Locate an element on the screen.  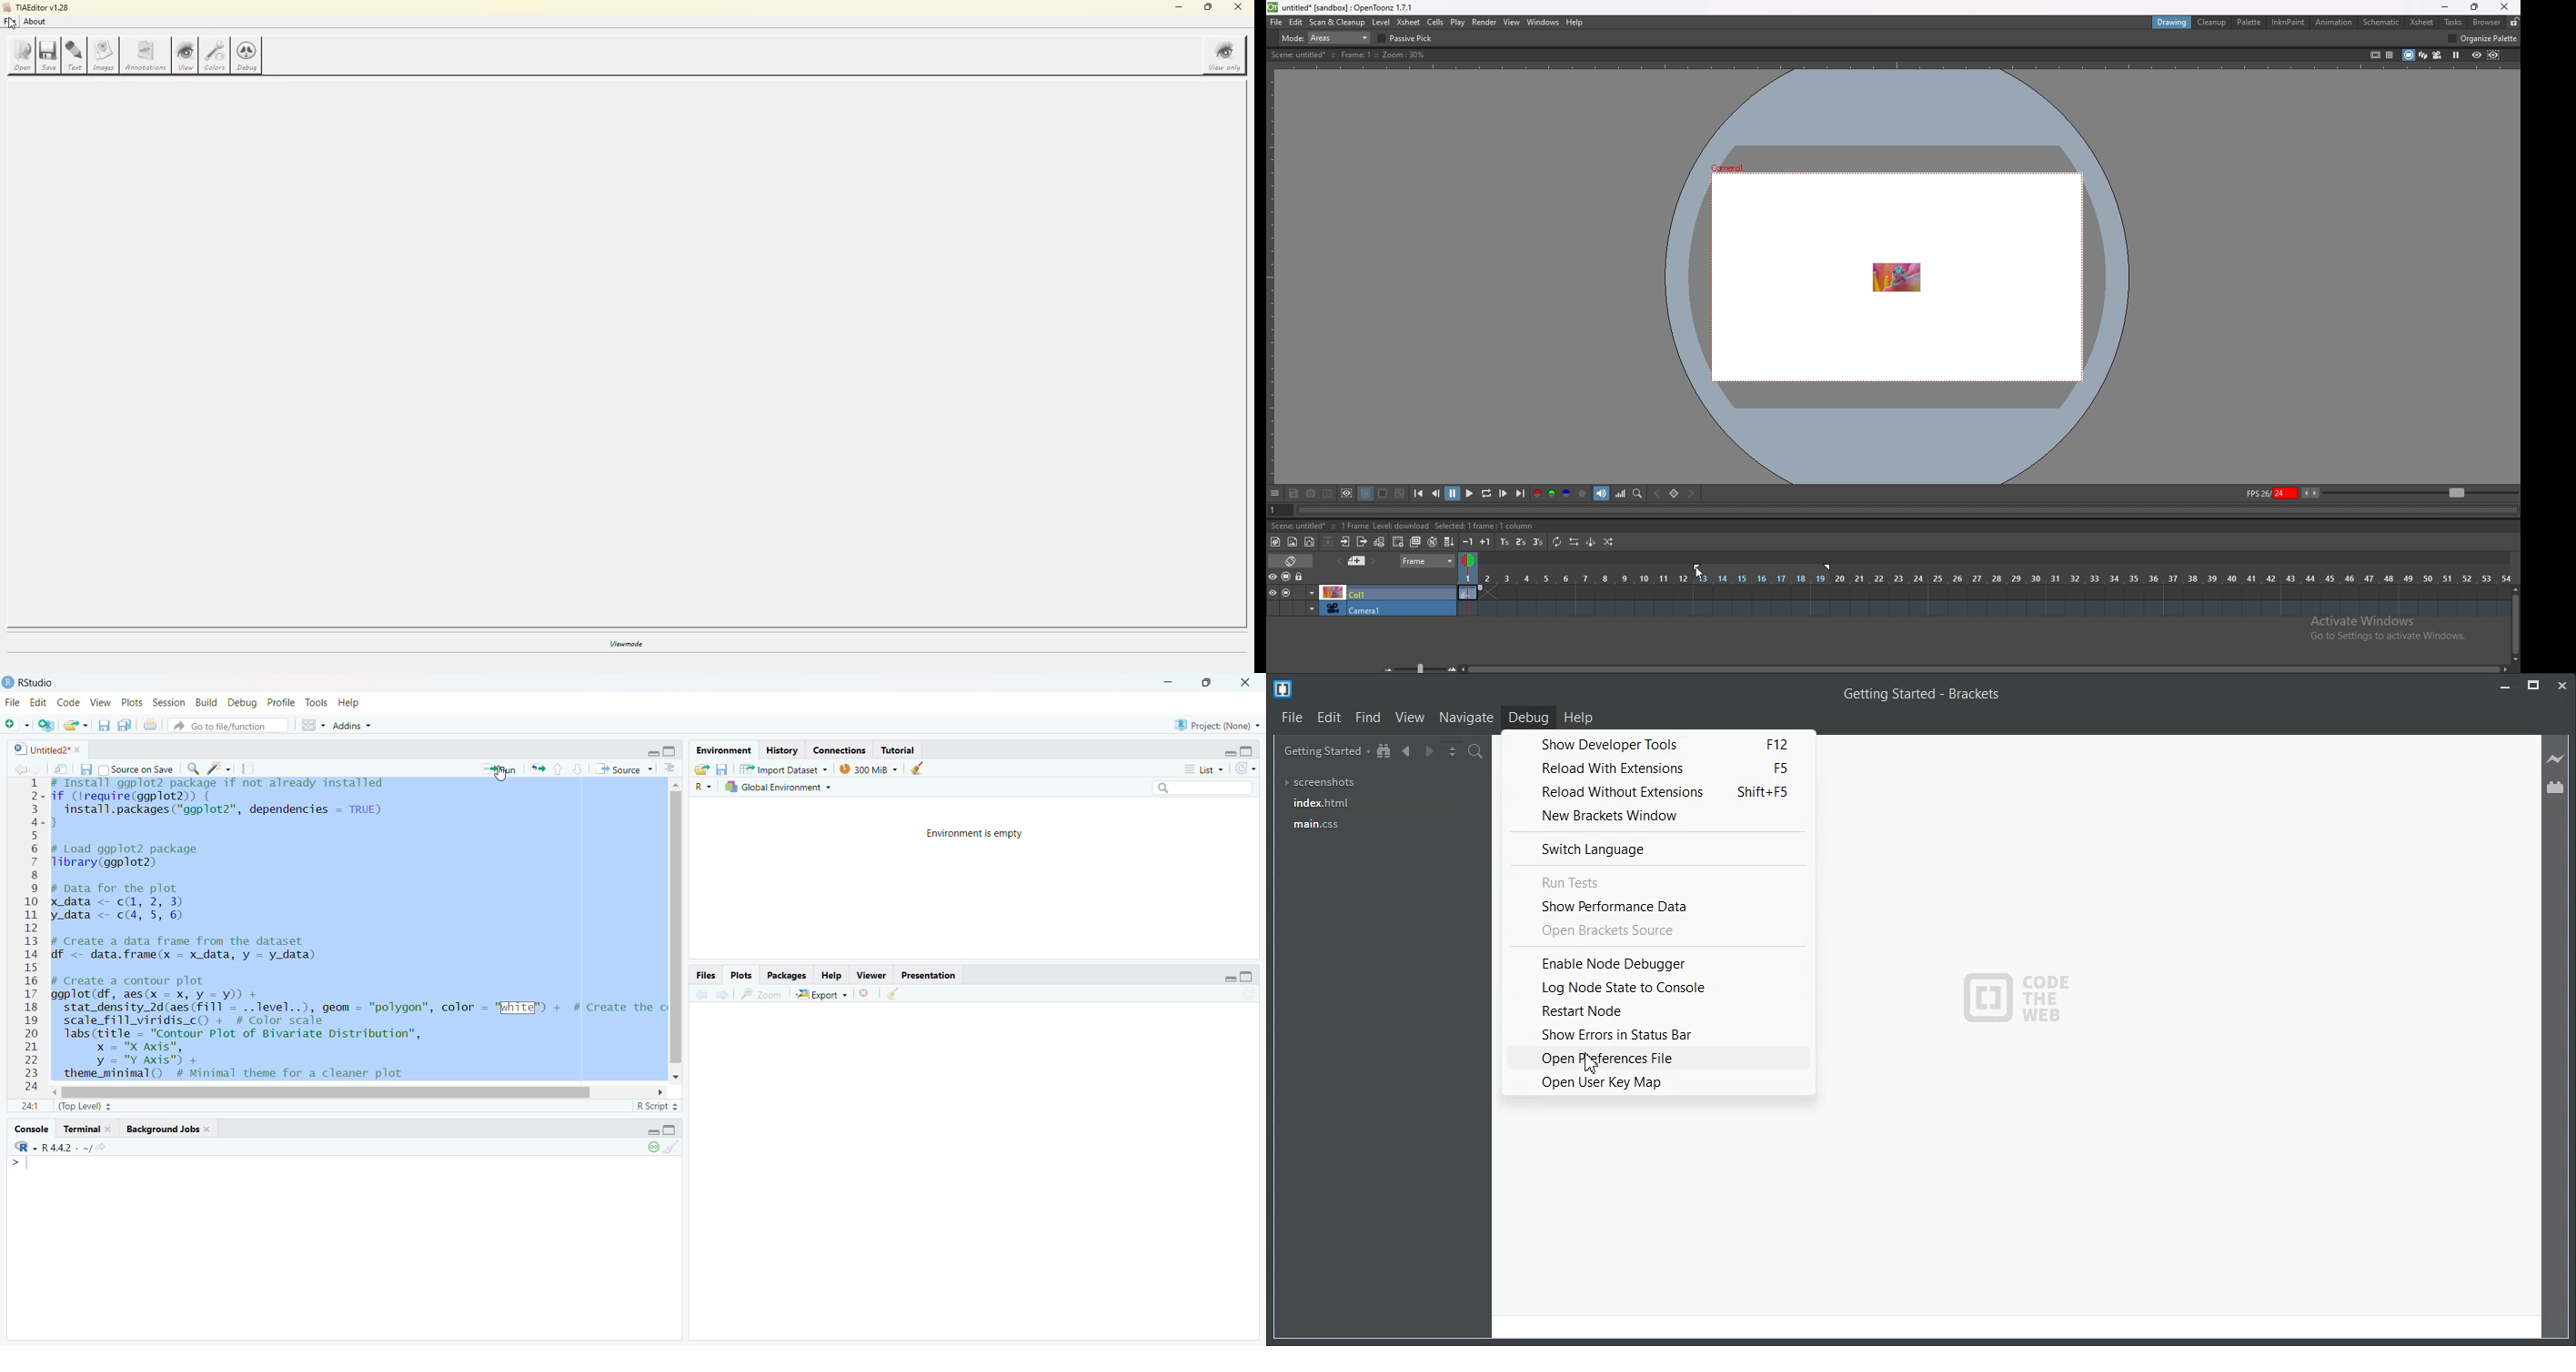
search bar is located at coordinates (1202, 790).